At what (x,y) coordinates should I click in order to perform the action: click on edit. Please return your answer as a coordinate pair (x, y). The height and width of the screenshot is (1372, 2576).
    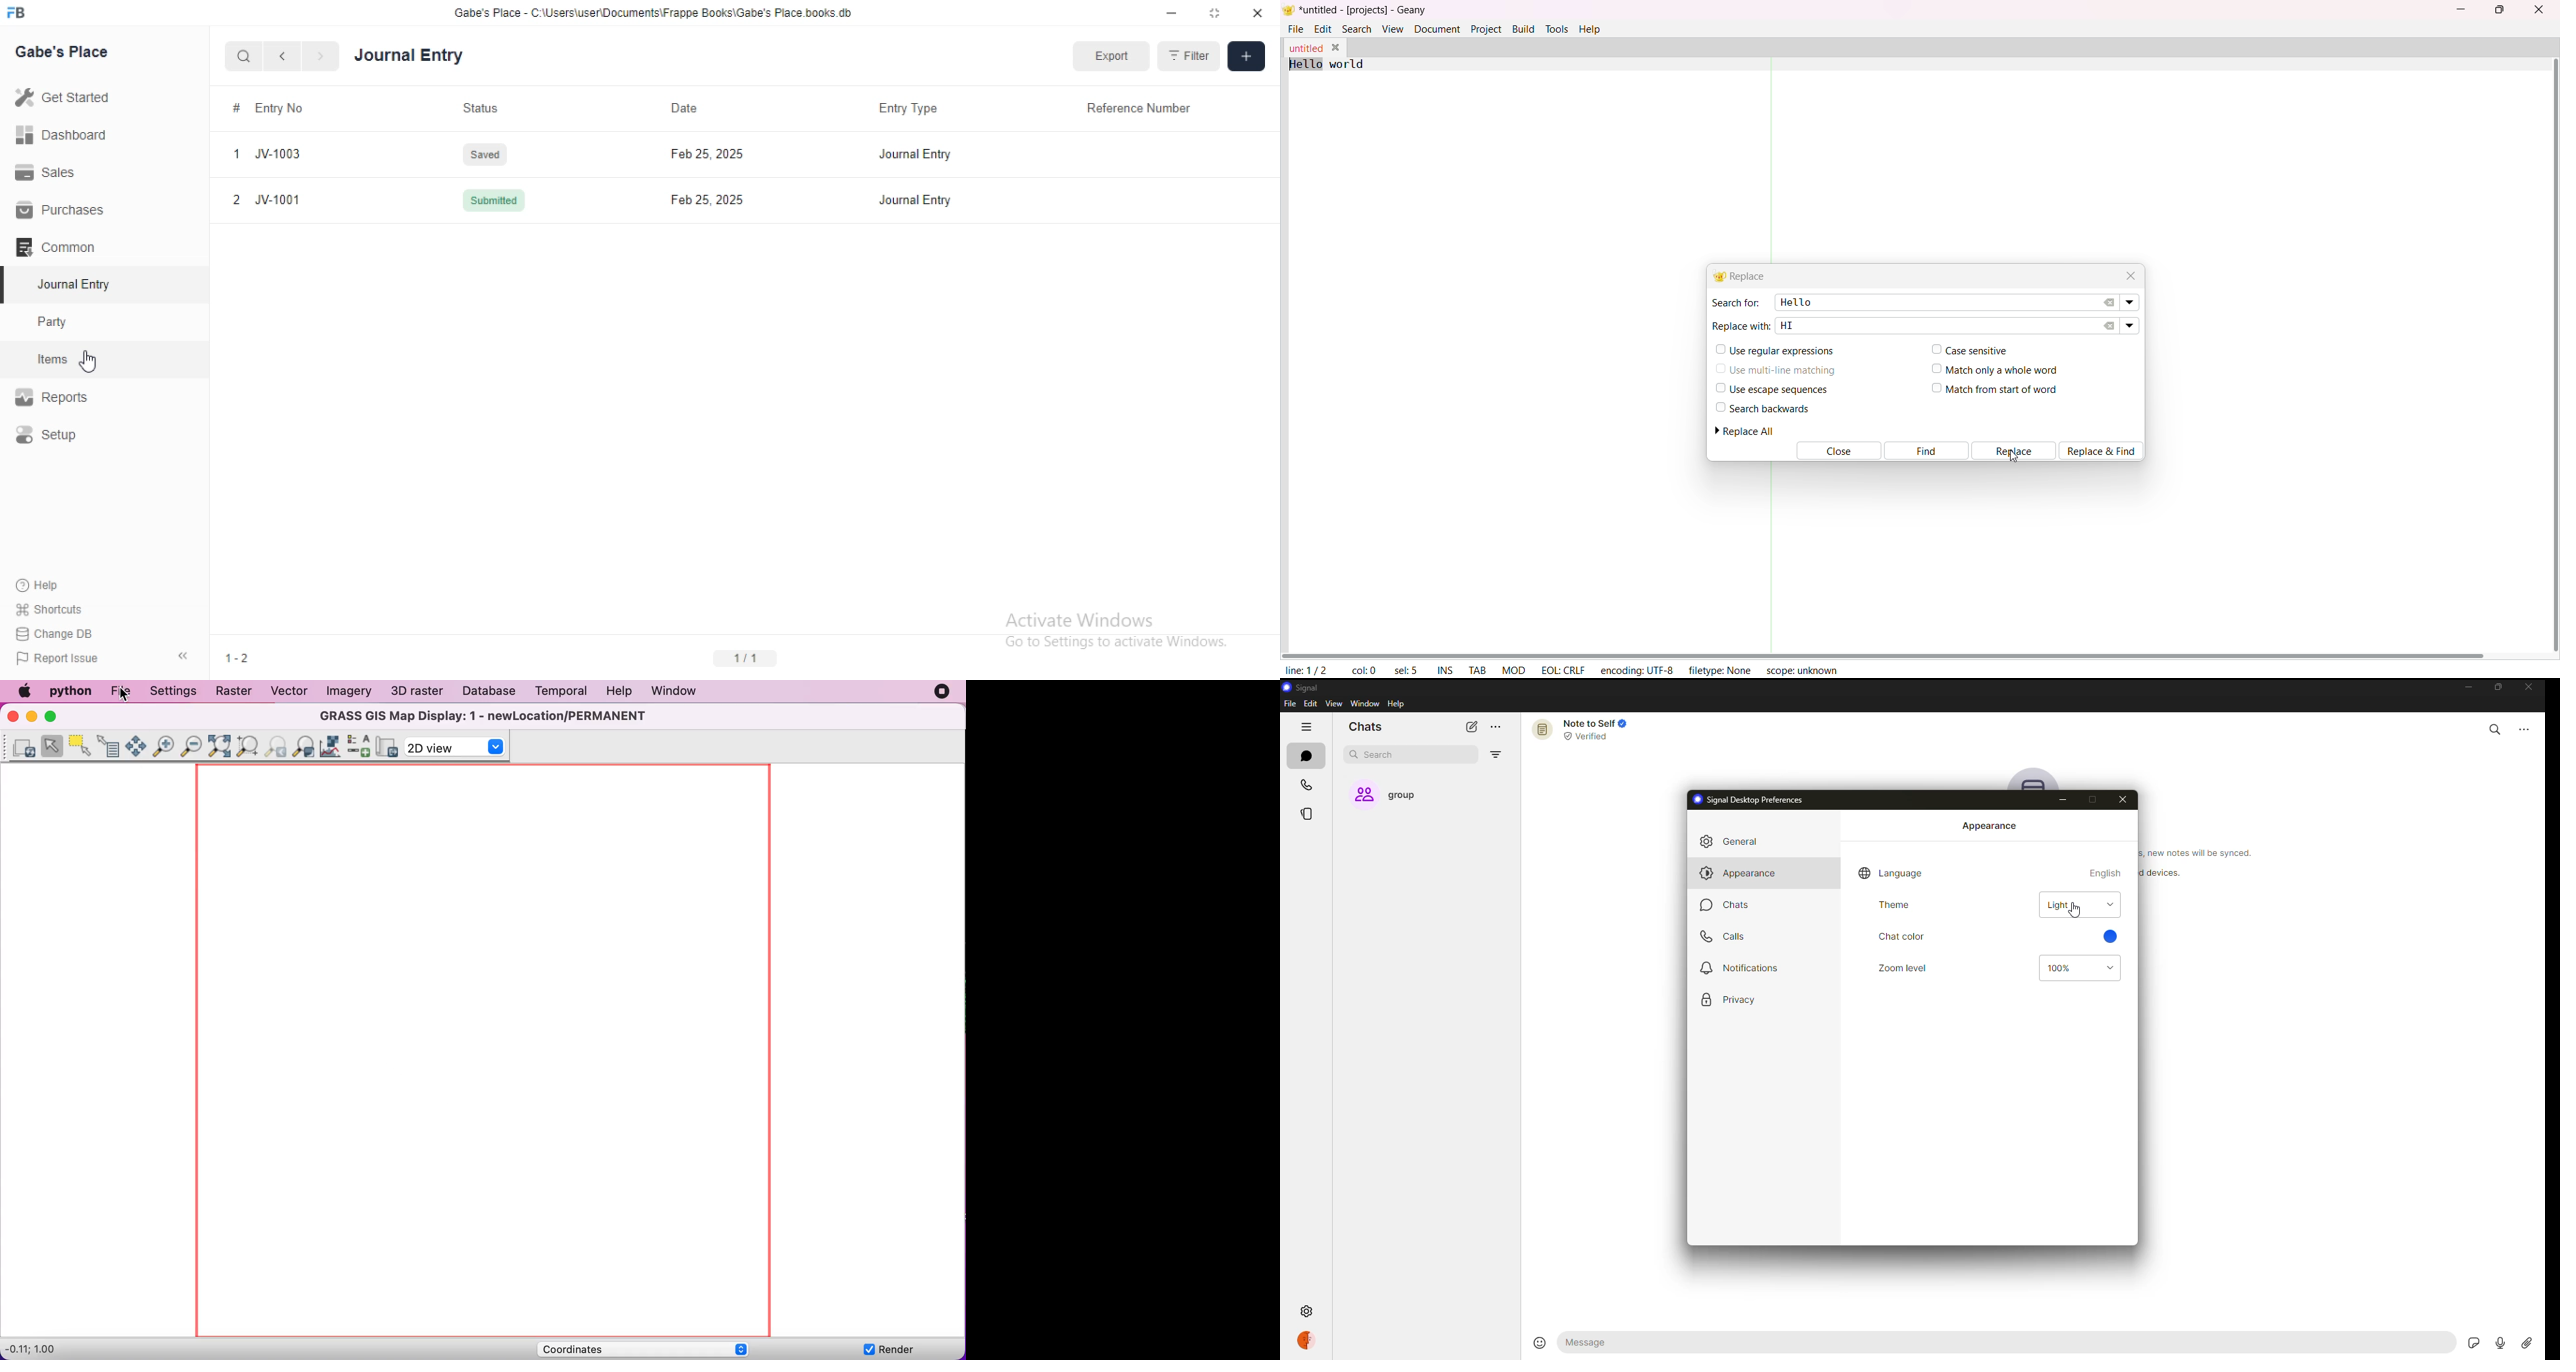
    Looking at the image, I should click on (1310, 703).